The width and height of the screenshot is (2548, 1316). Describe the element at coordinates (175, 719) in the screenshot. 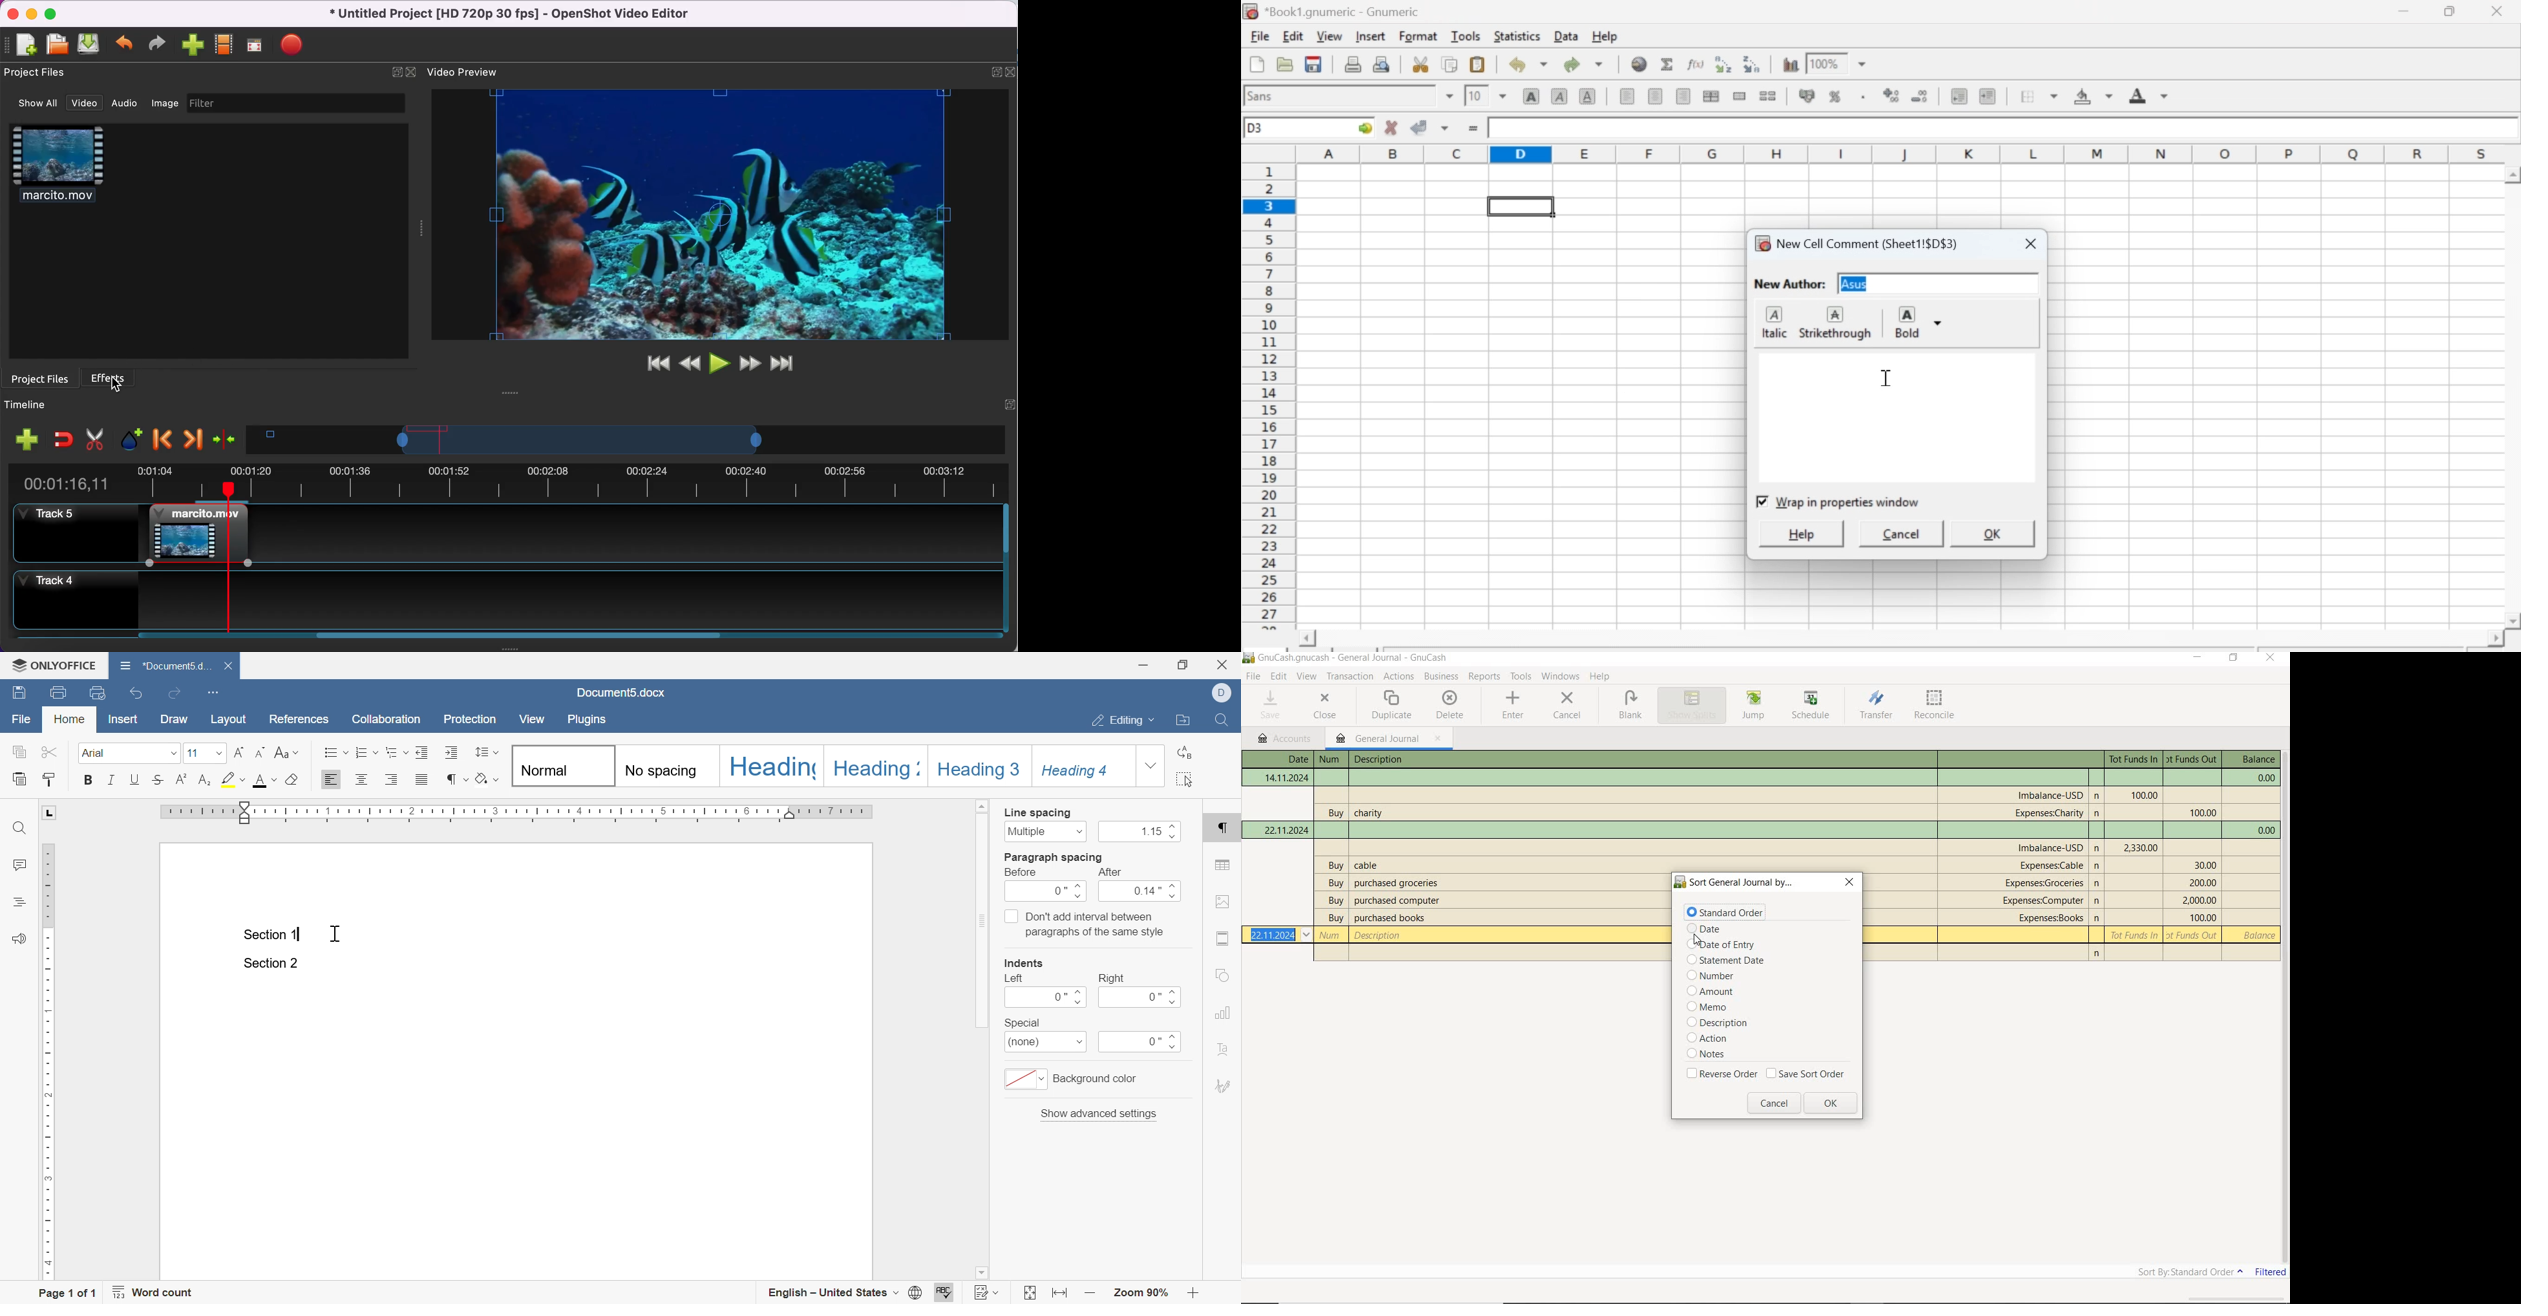

I see `draw` at that location.